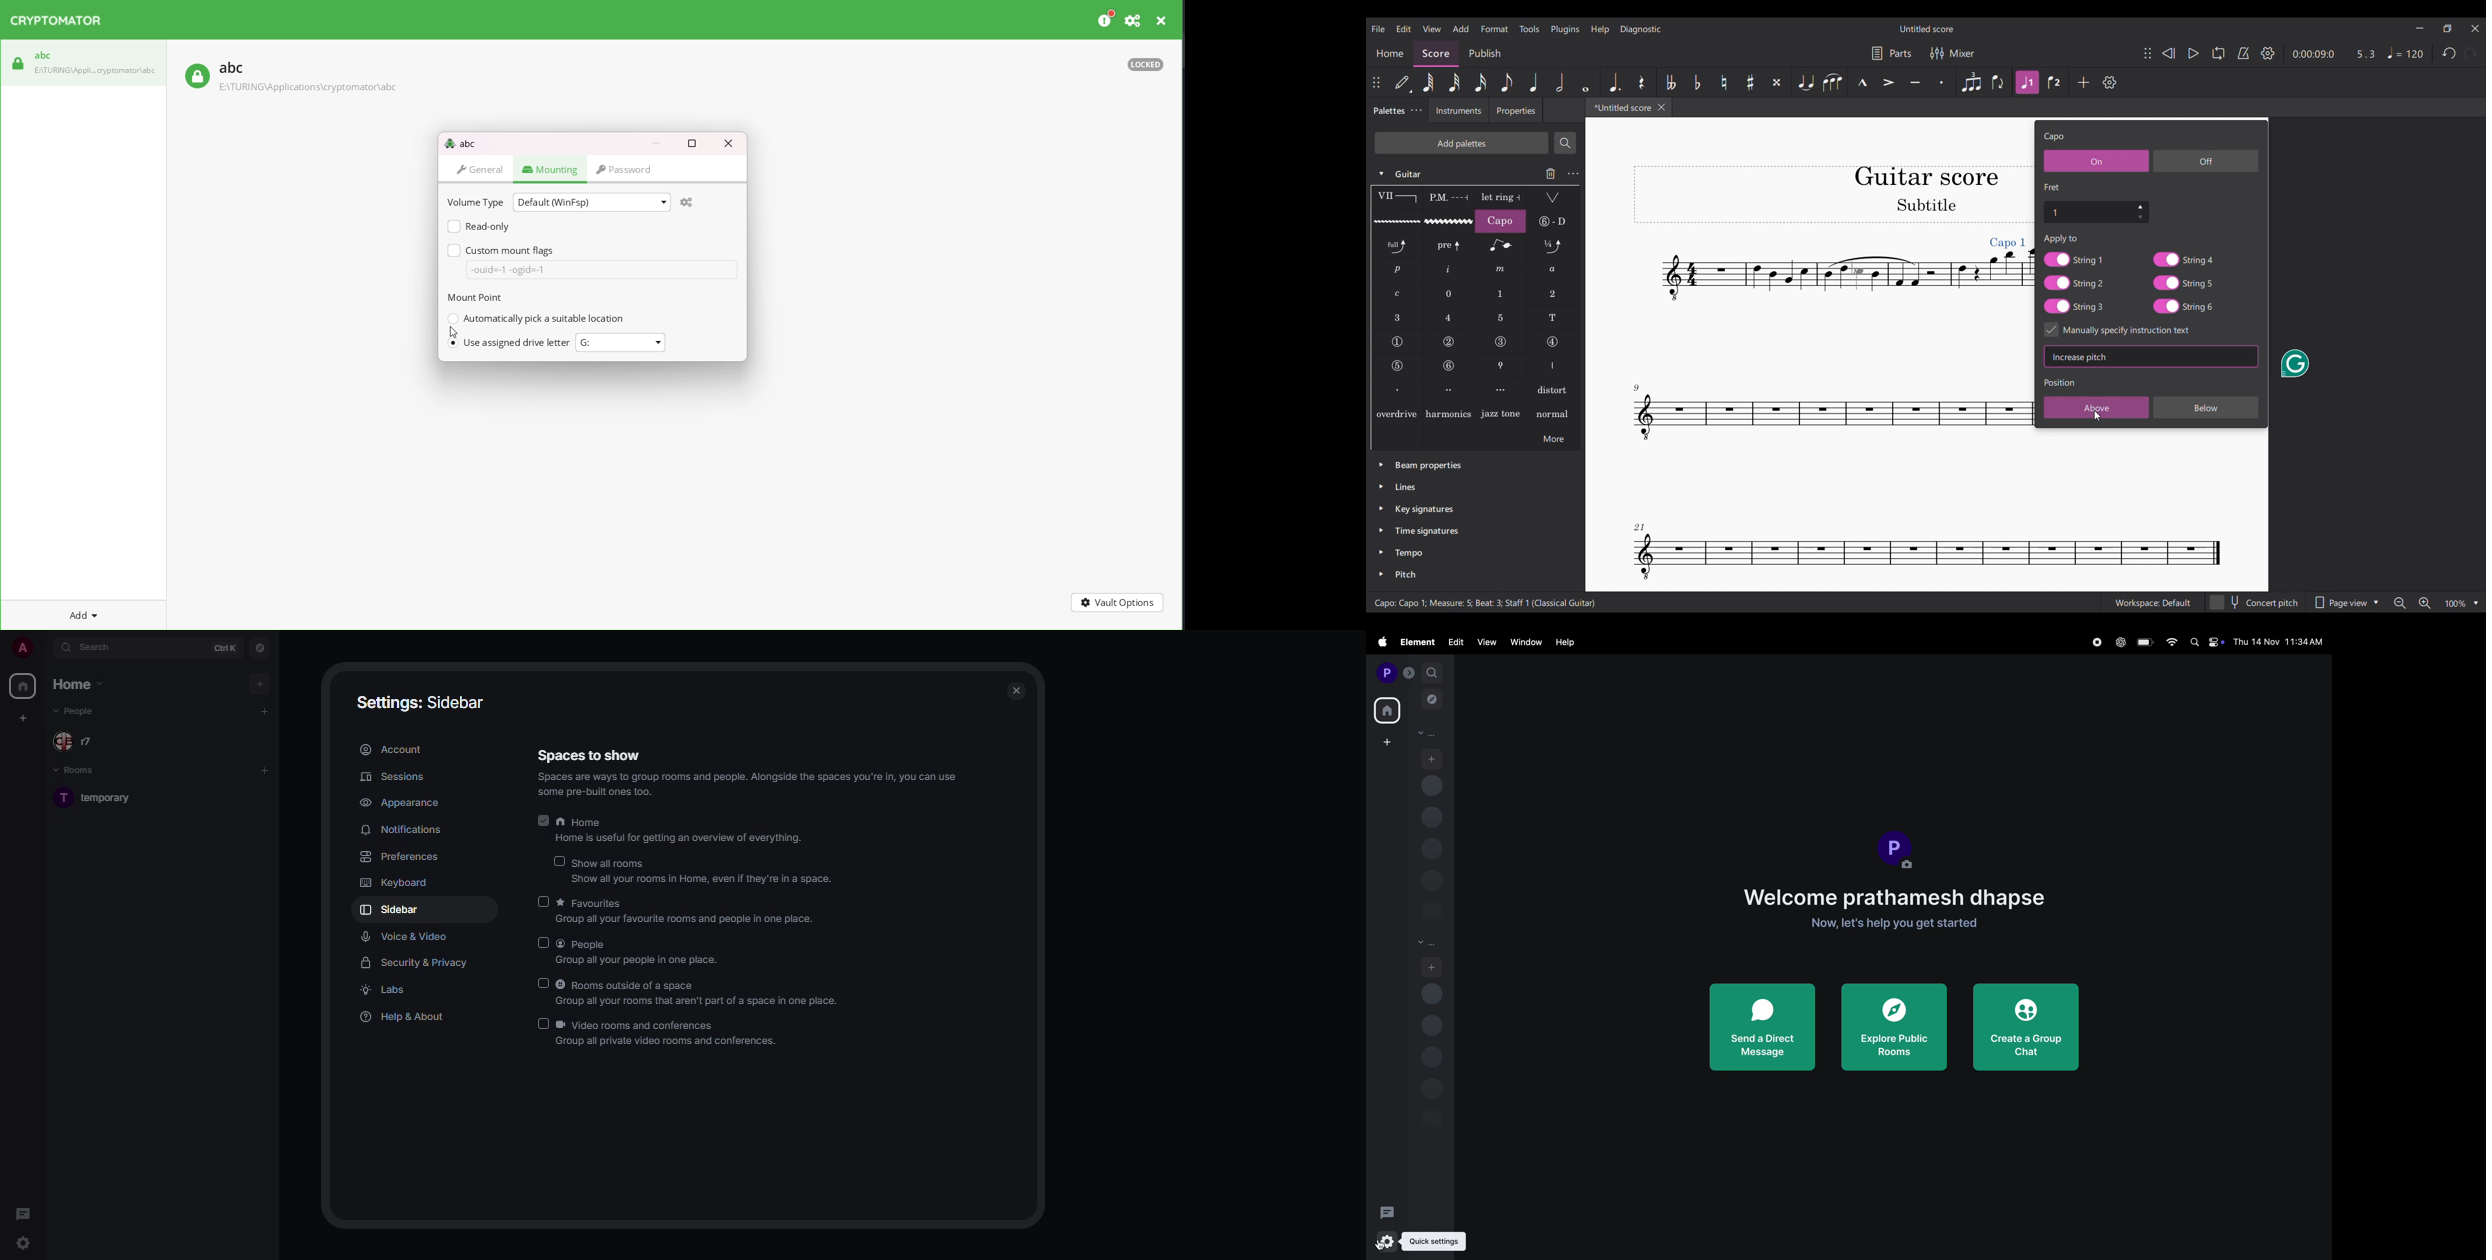 The width and height of the screenshot is (2492, 1260). Describe the element at coordinates (1398, 270) in the screenshot. I see `RH guitar fingering p` at that location.